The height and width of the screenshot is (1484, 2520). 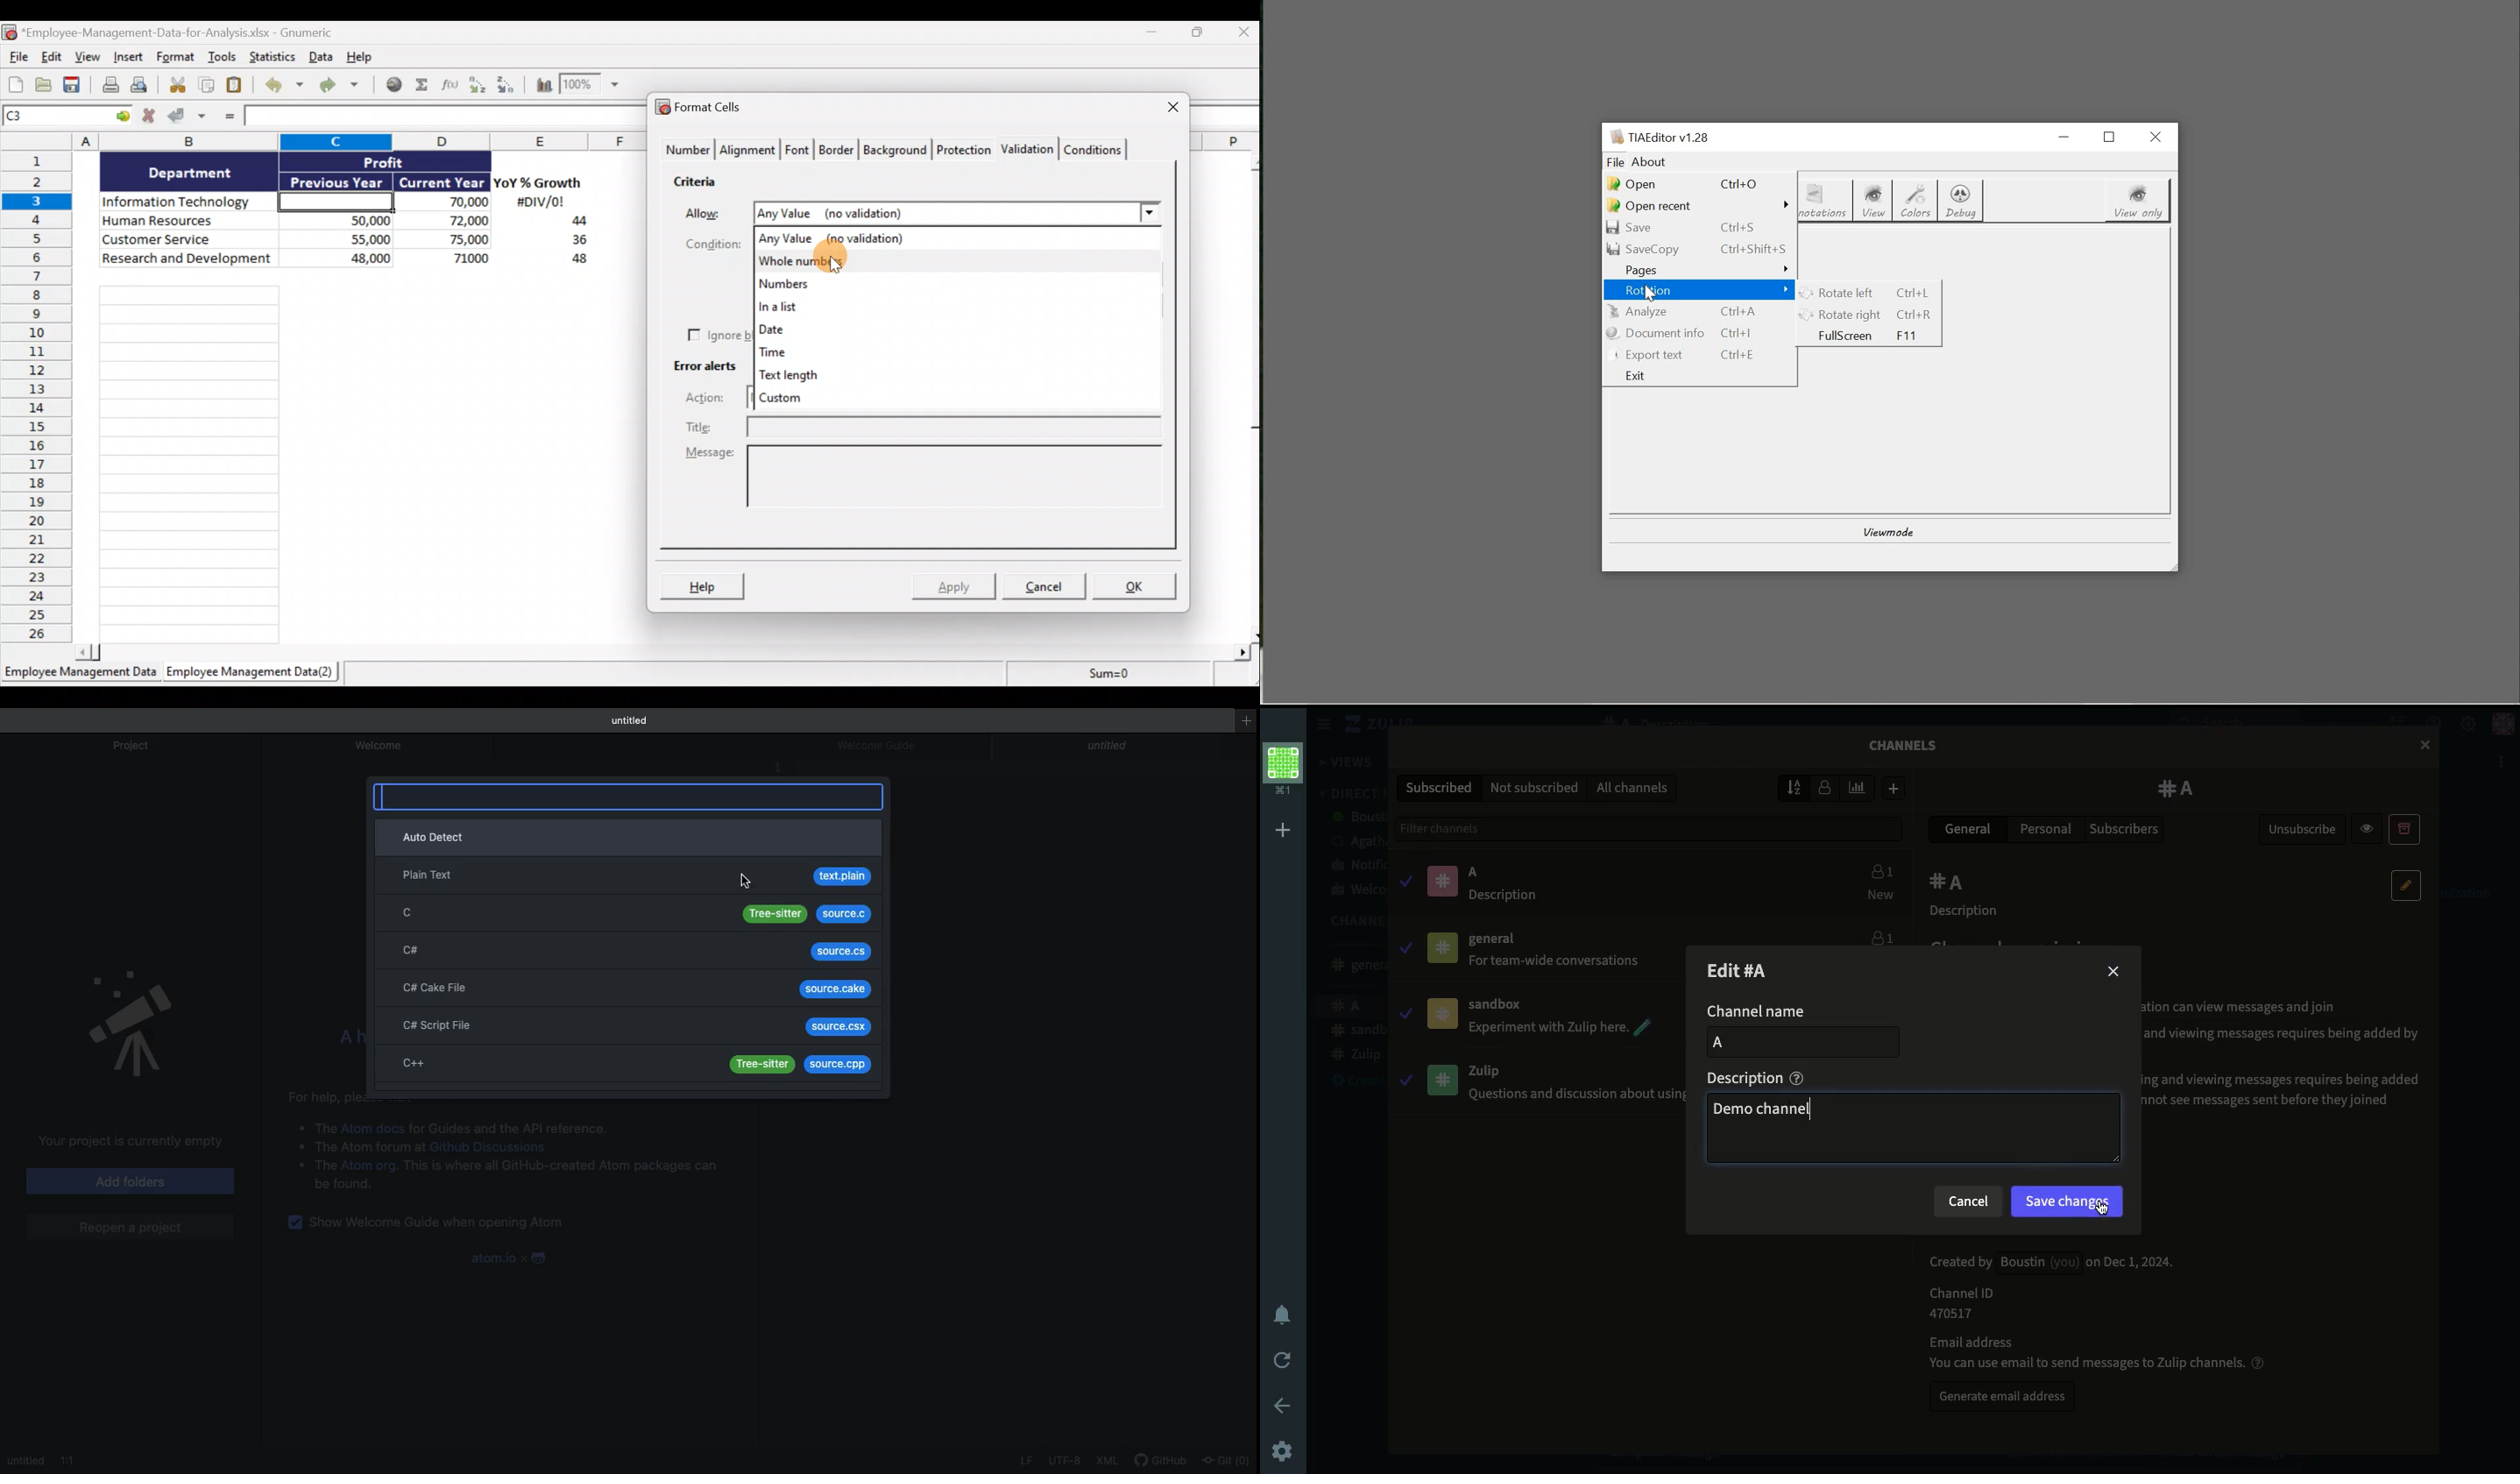 I want to click on Personal, so click(x=2046, y=828).